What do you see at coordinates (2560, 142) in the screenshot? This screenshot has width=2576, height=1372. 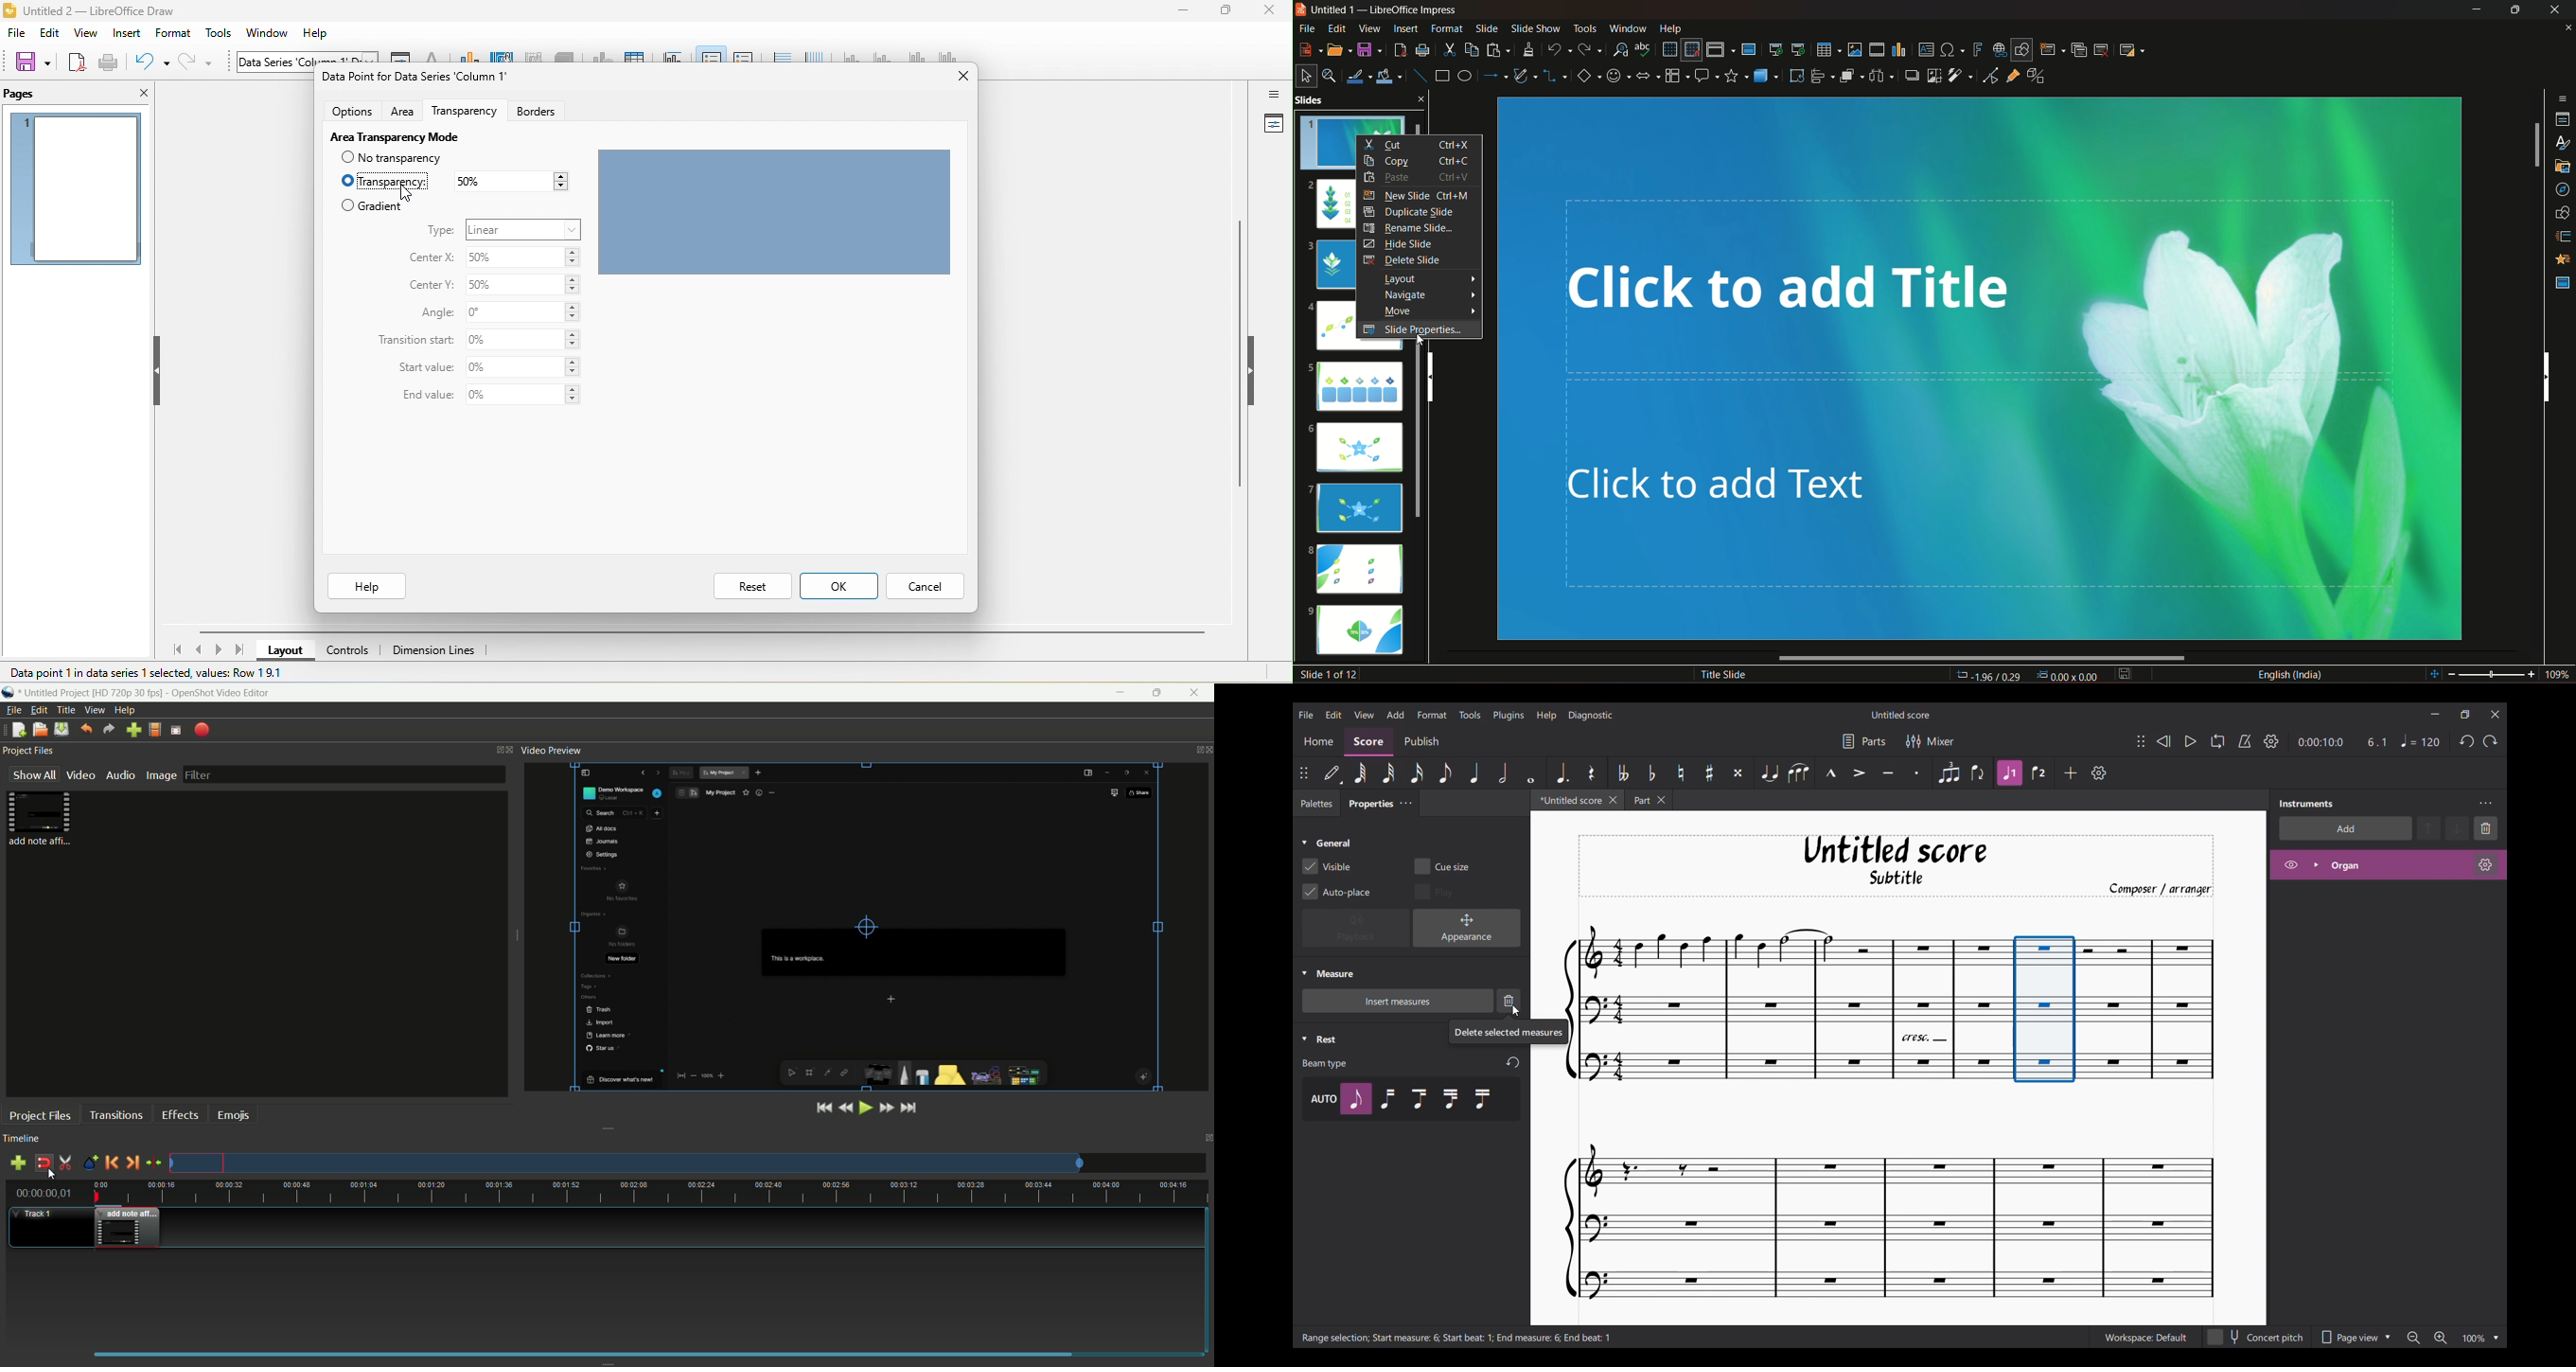 I see `styles` at bounding box center [2560, 142].